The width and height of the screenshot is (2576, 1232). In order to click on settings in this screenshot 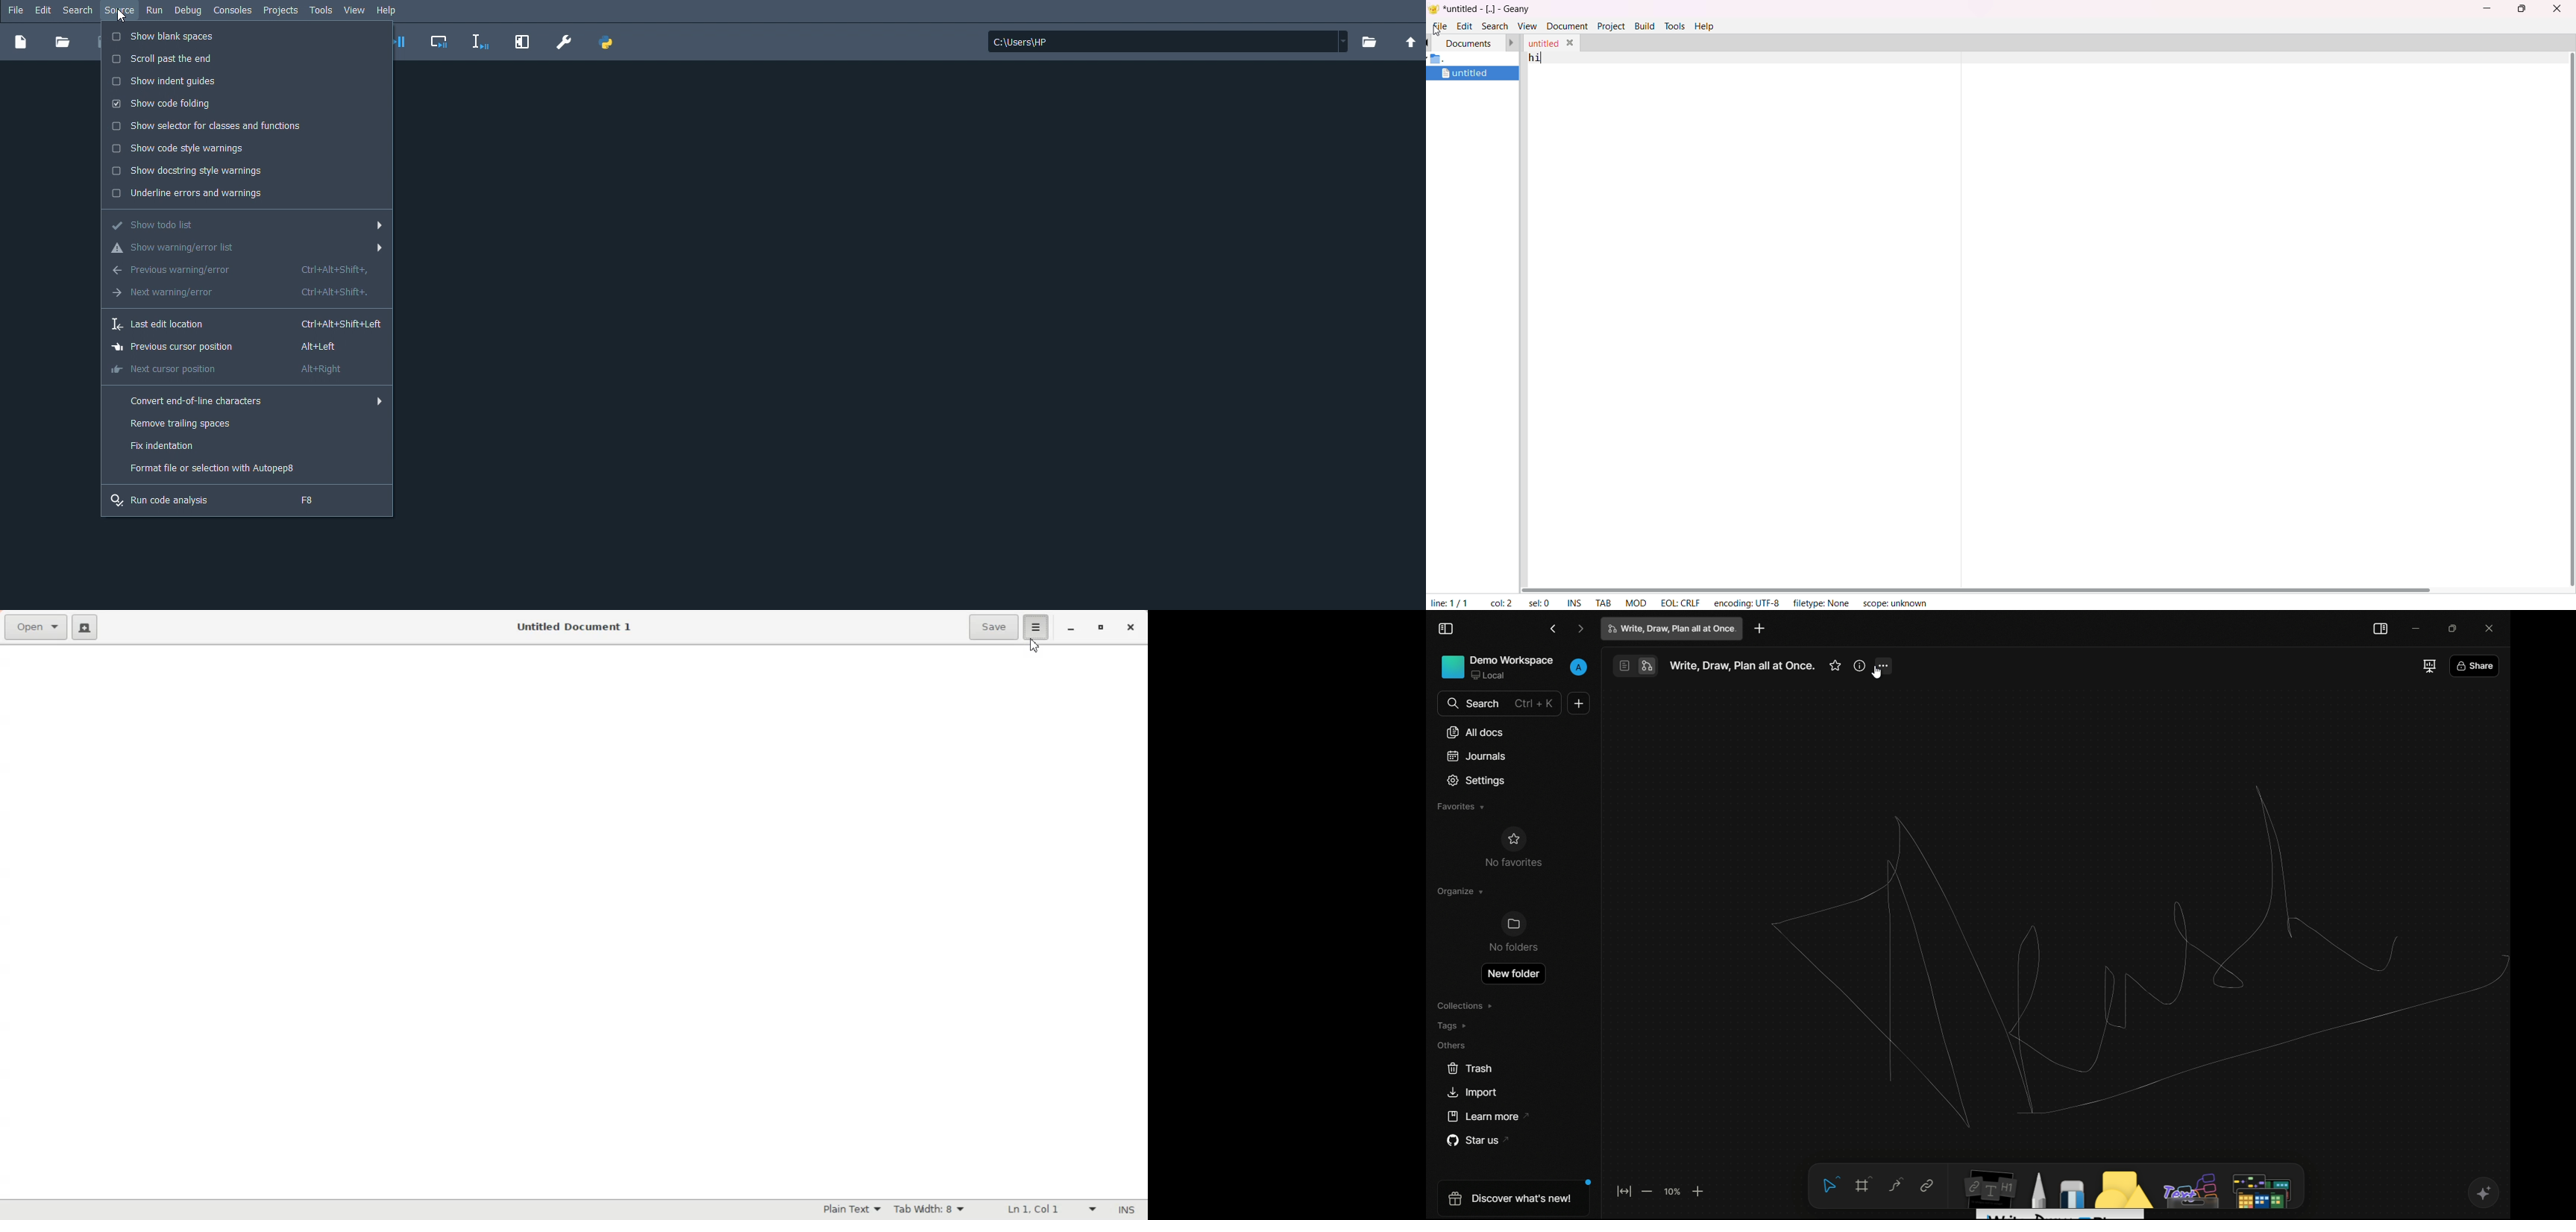, I will do `click(1476, 781)`.